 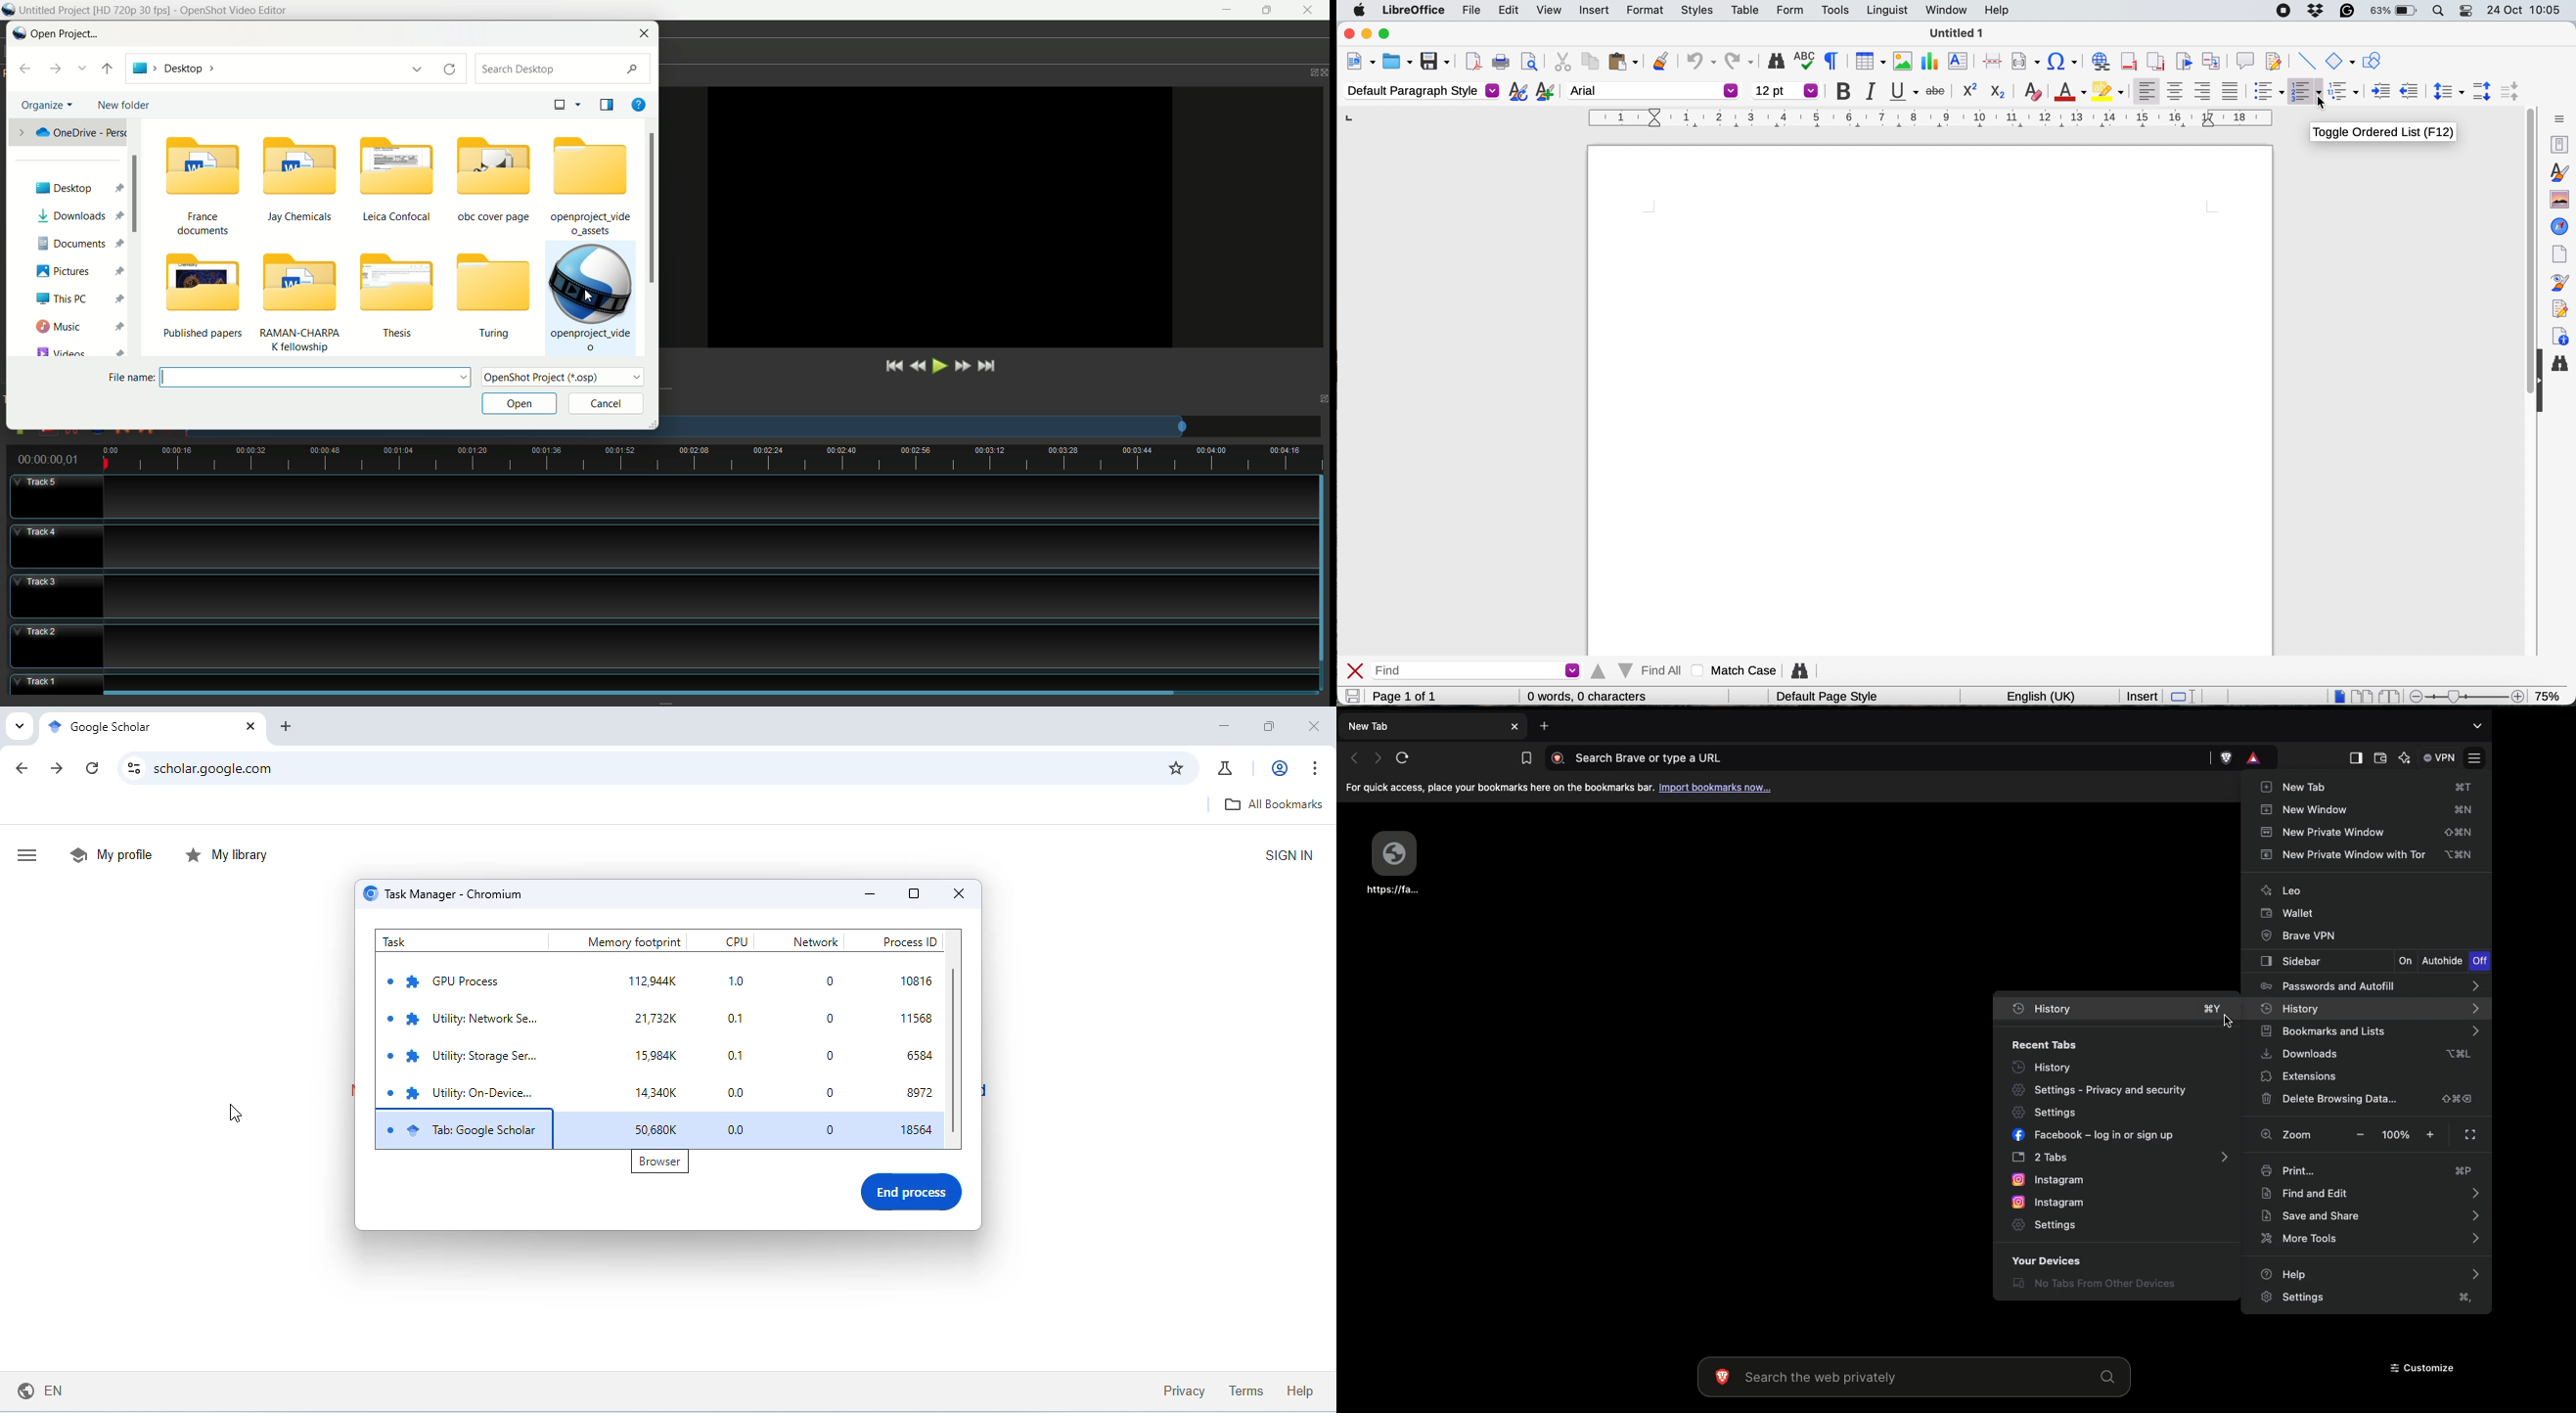 What do you see at coordinates (637, 941) in the screenshot?
I see `memory footprint` at bounding box center [637, 941].